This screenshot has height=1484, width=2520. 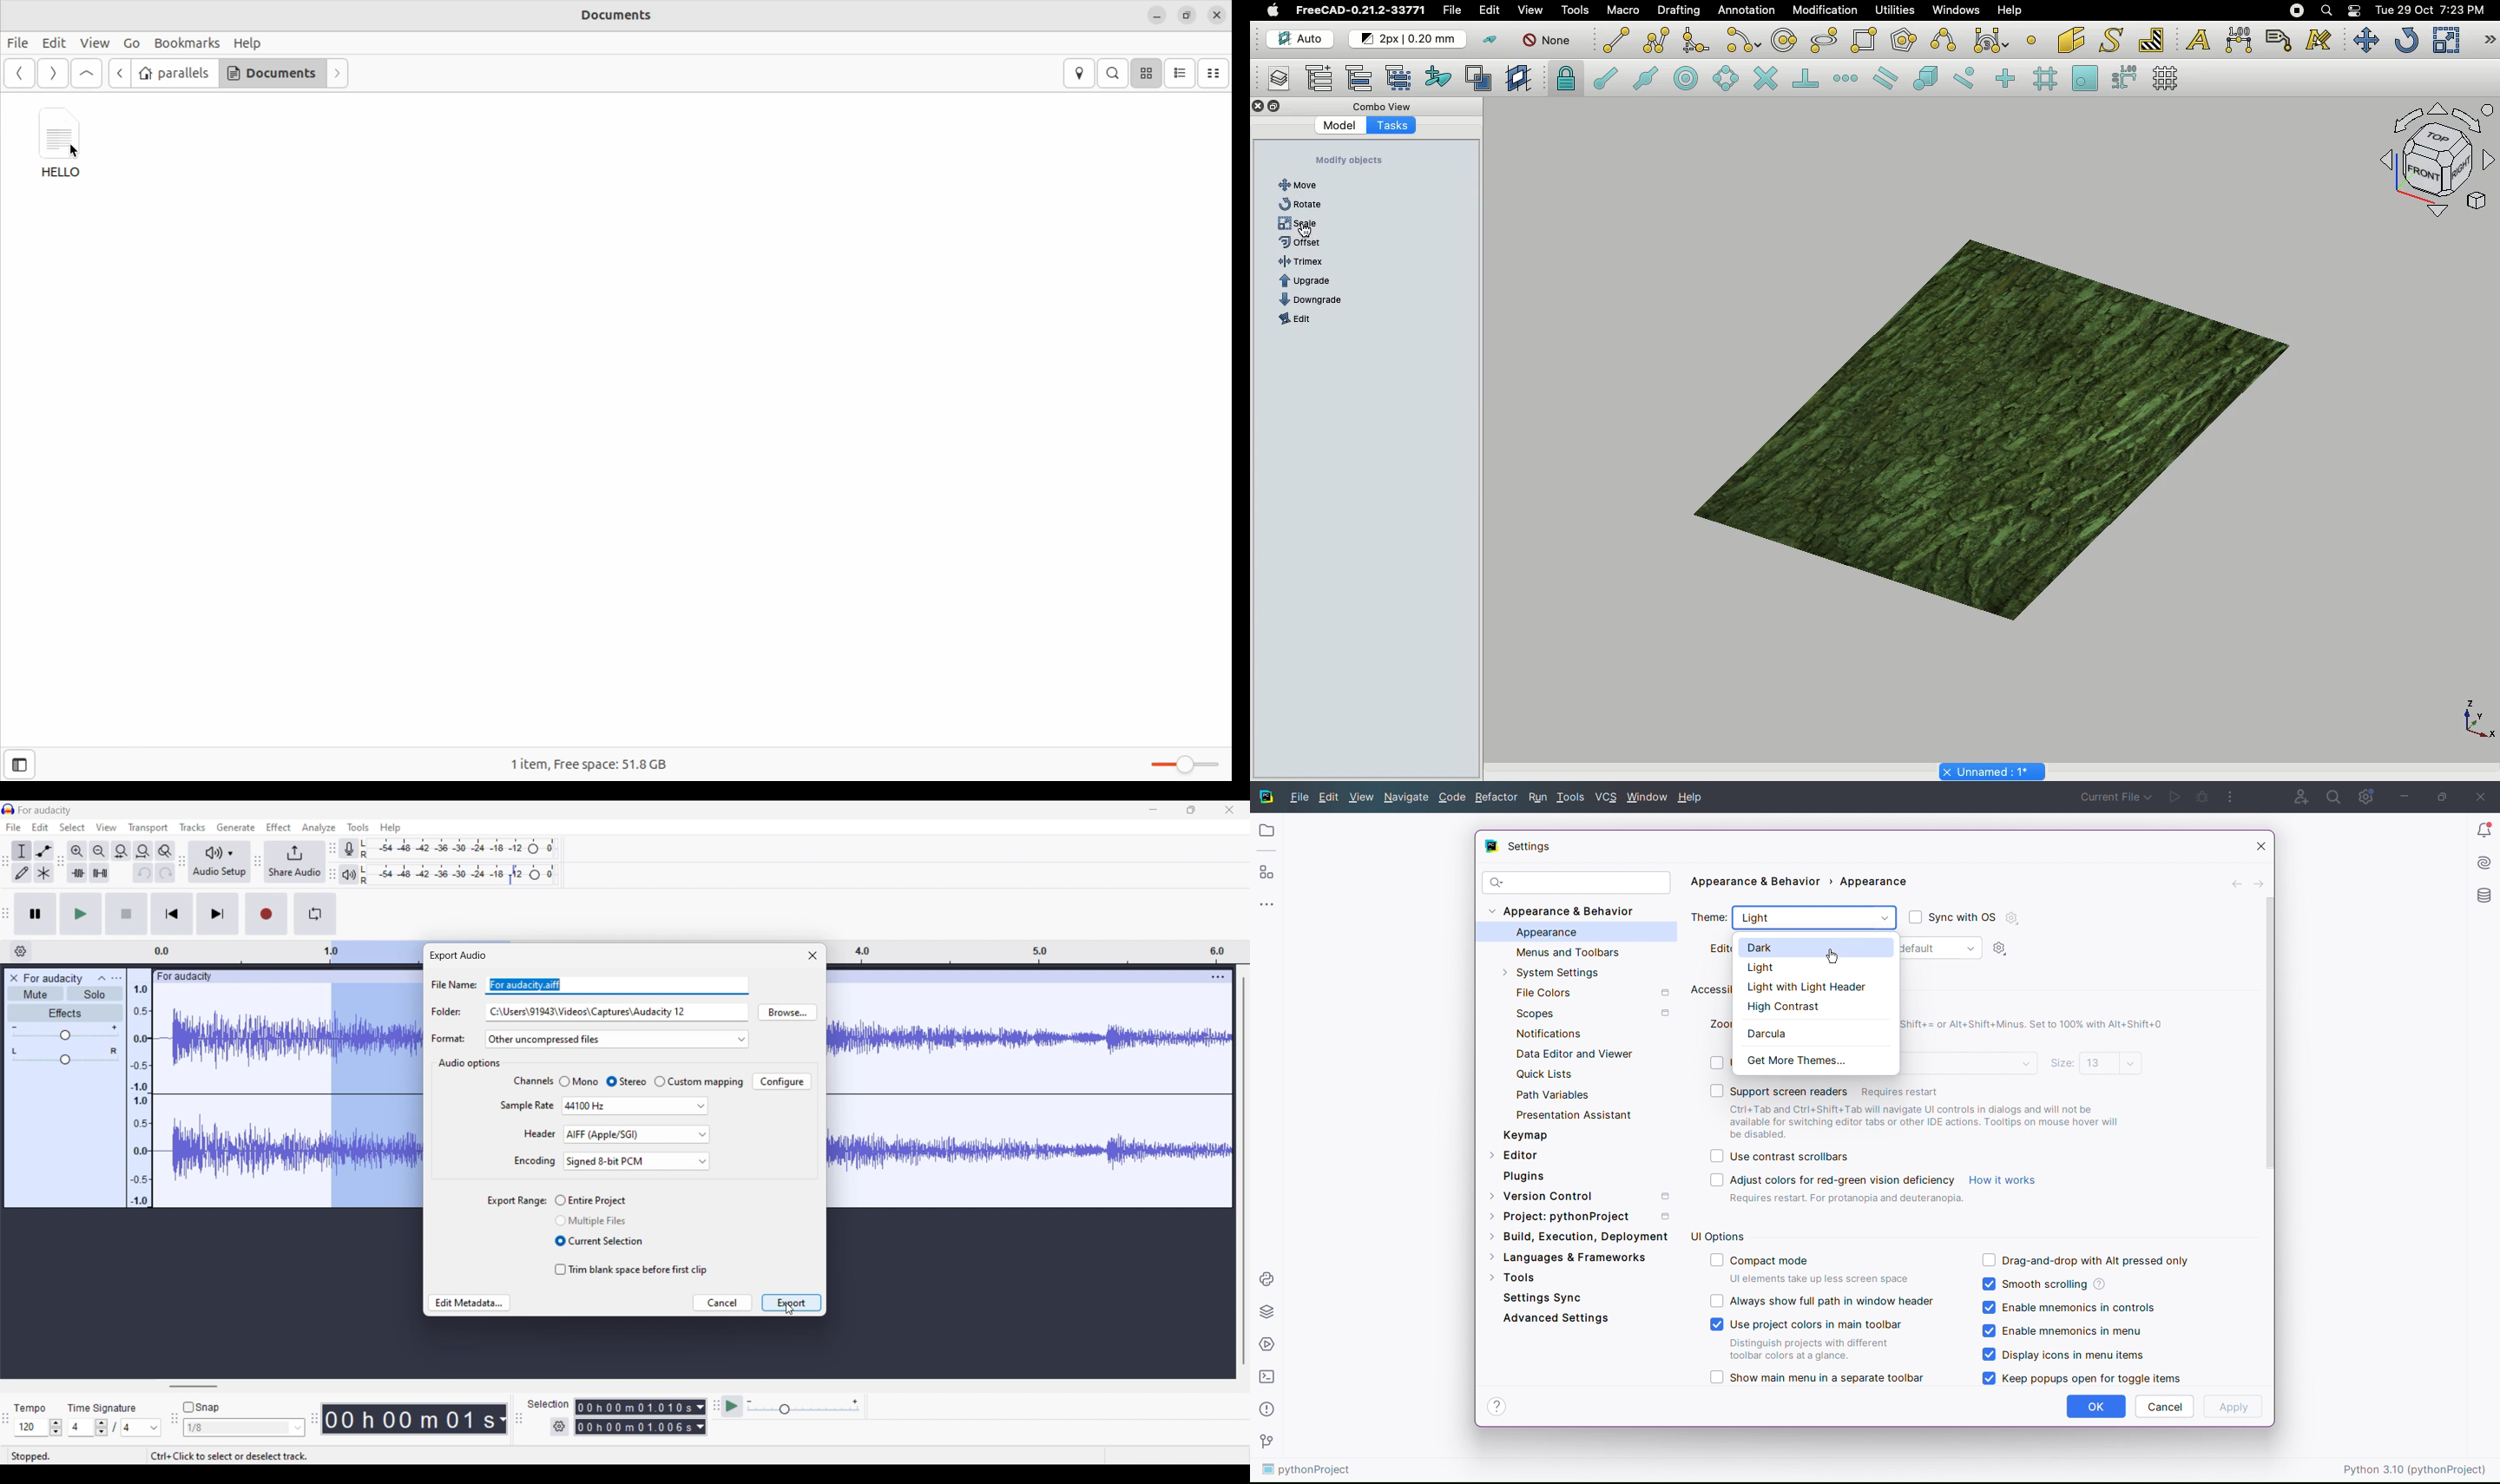 What do you see at coordinates (629, 1269) in the screenshot?
I see `Toggle for trim black space` at bounding box center [629, 1269].